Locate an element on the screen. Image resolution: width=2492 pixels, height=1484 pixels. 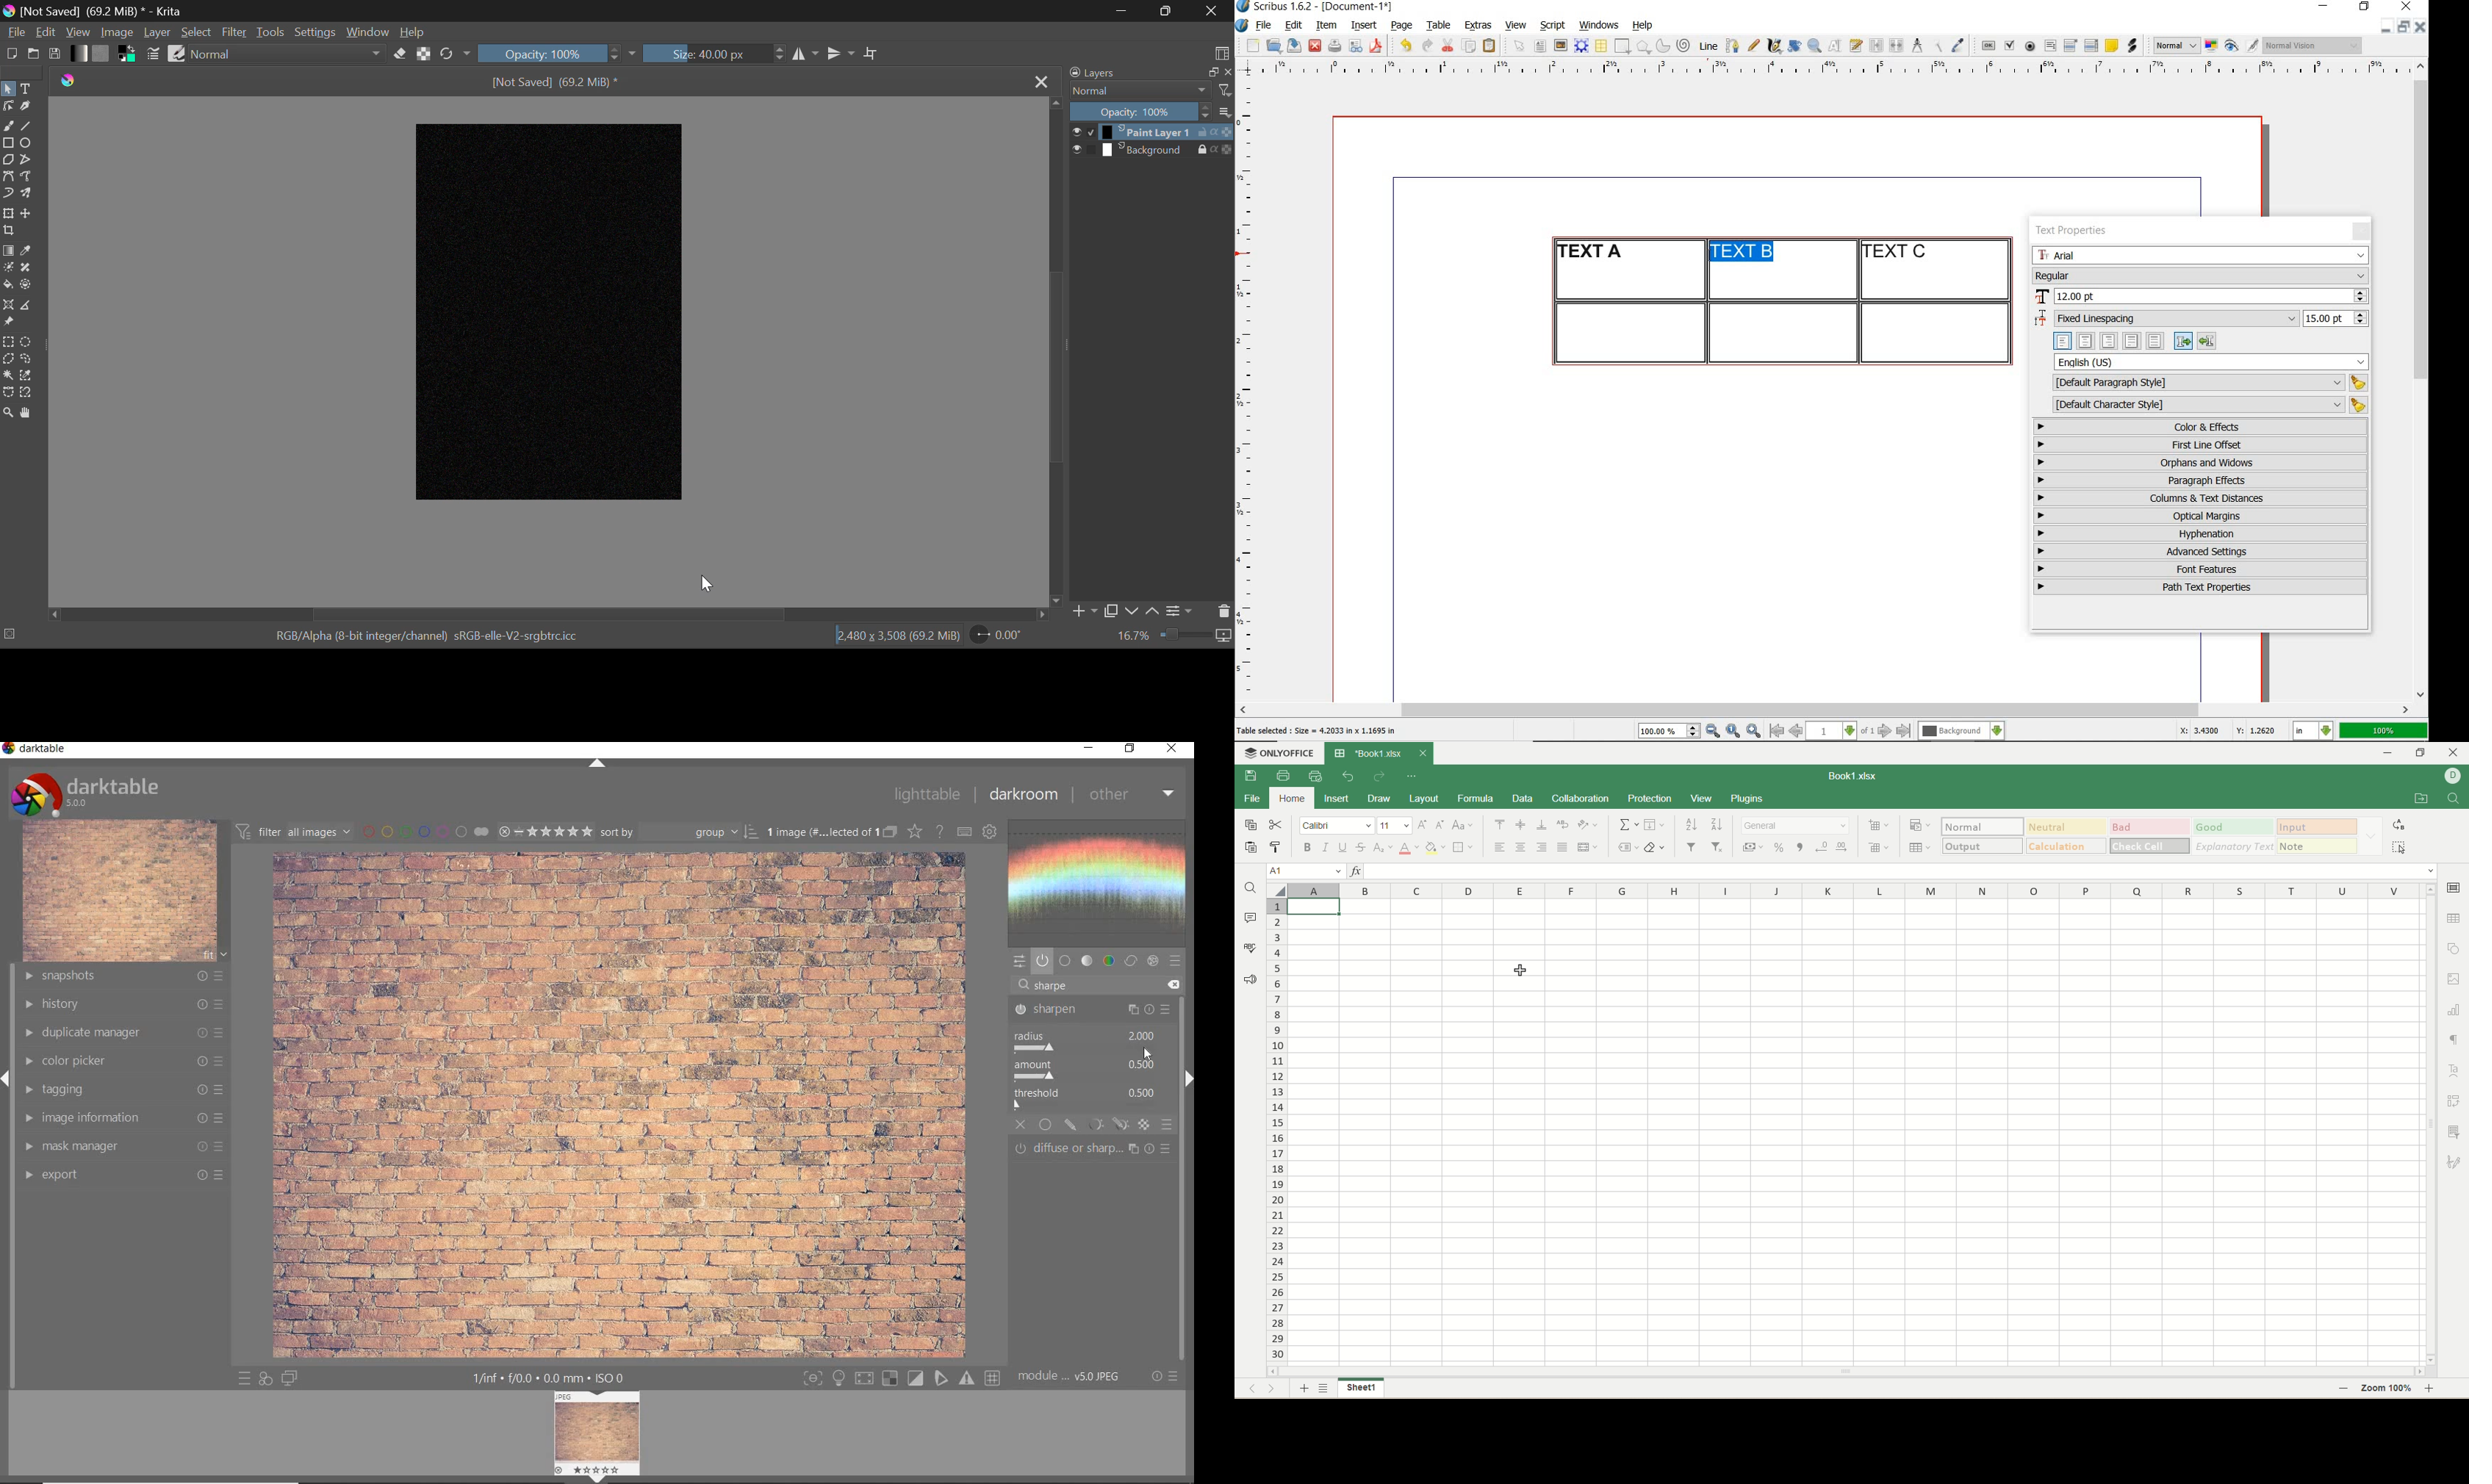
Measurement is located at coordinates (28, 306).